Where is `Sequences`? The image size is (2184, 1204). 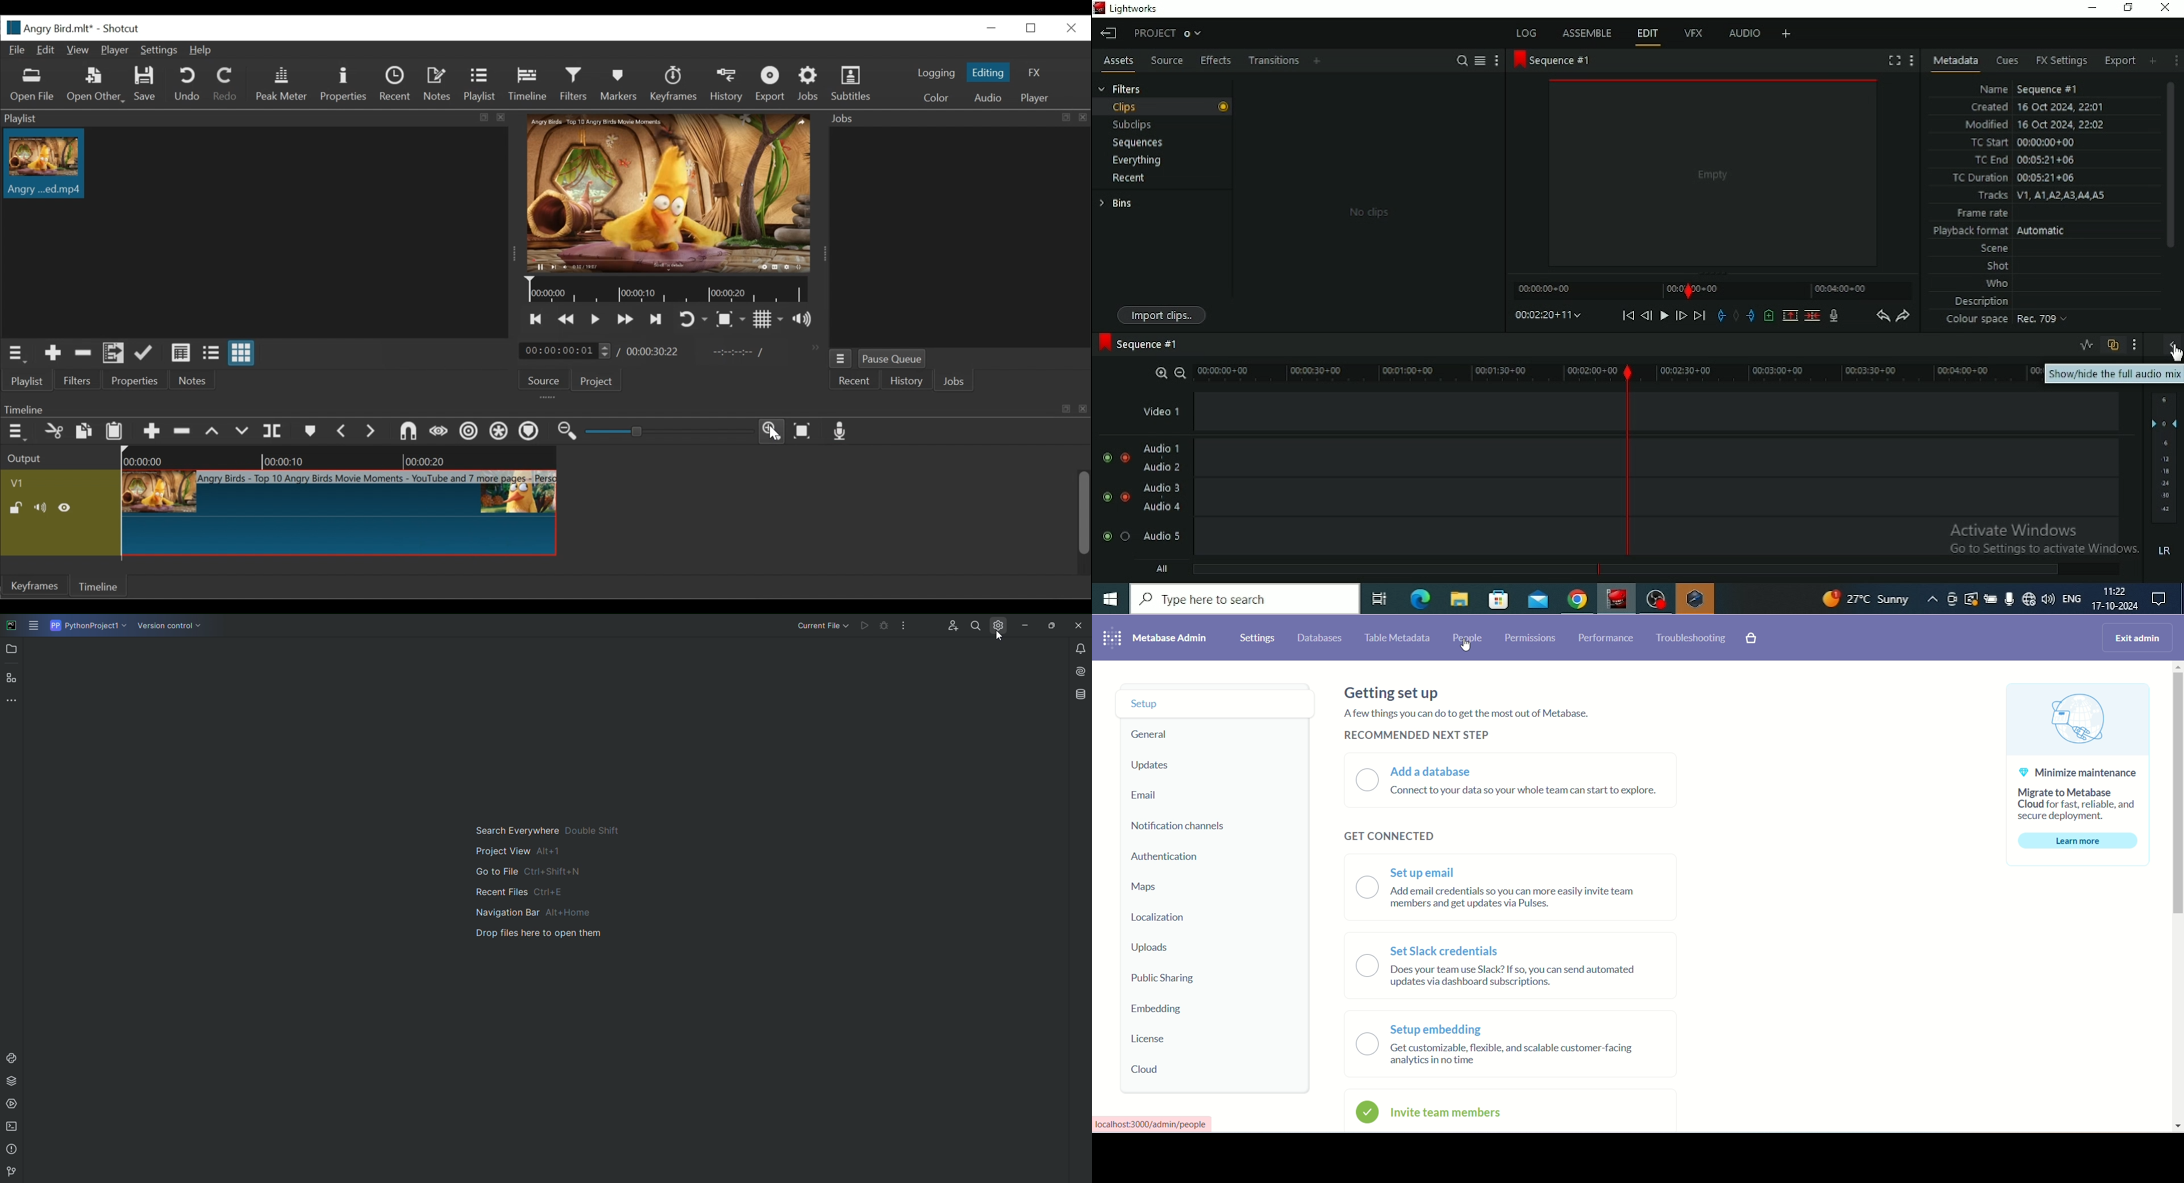 Sequences is located at coordinates (1138, 143).